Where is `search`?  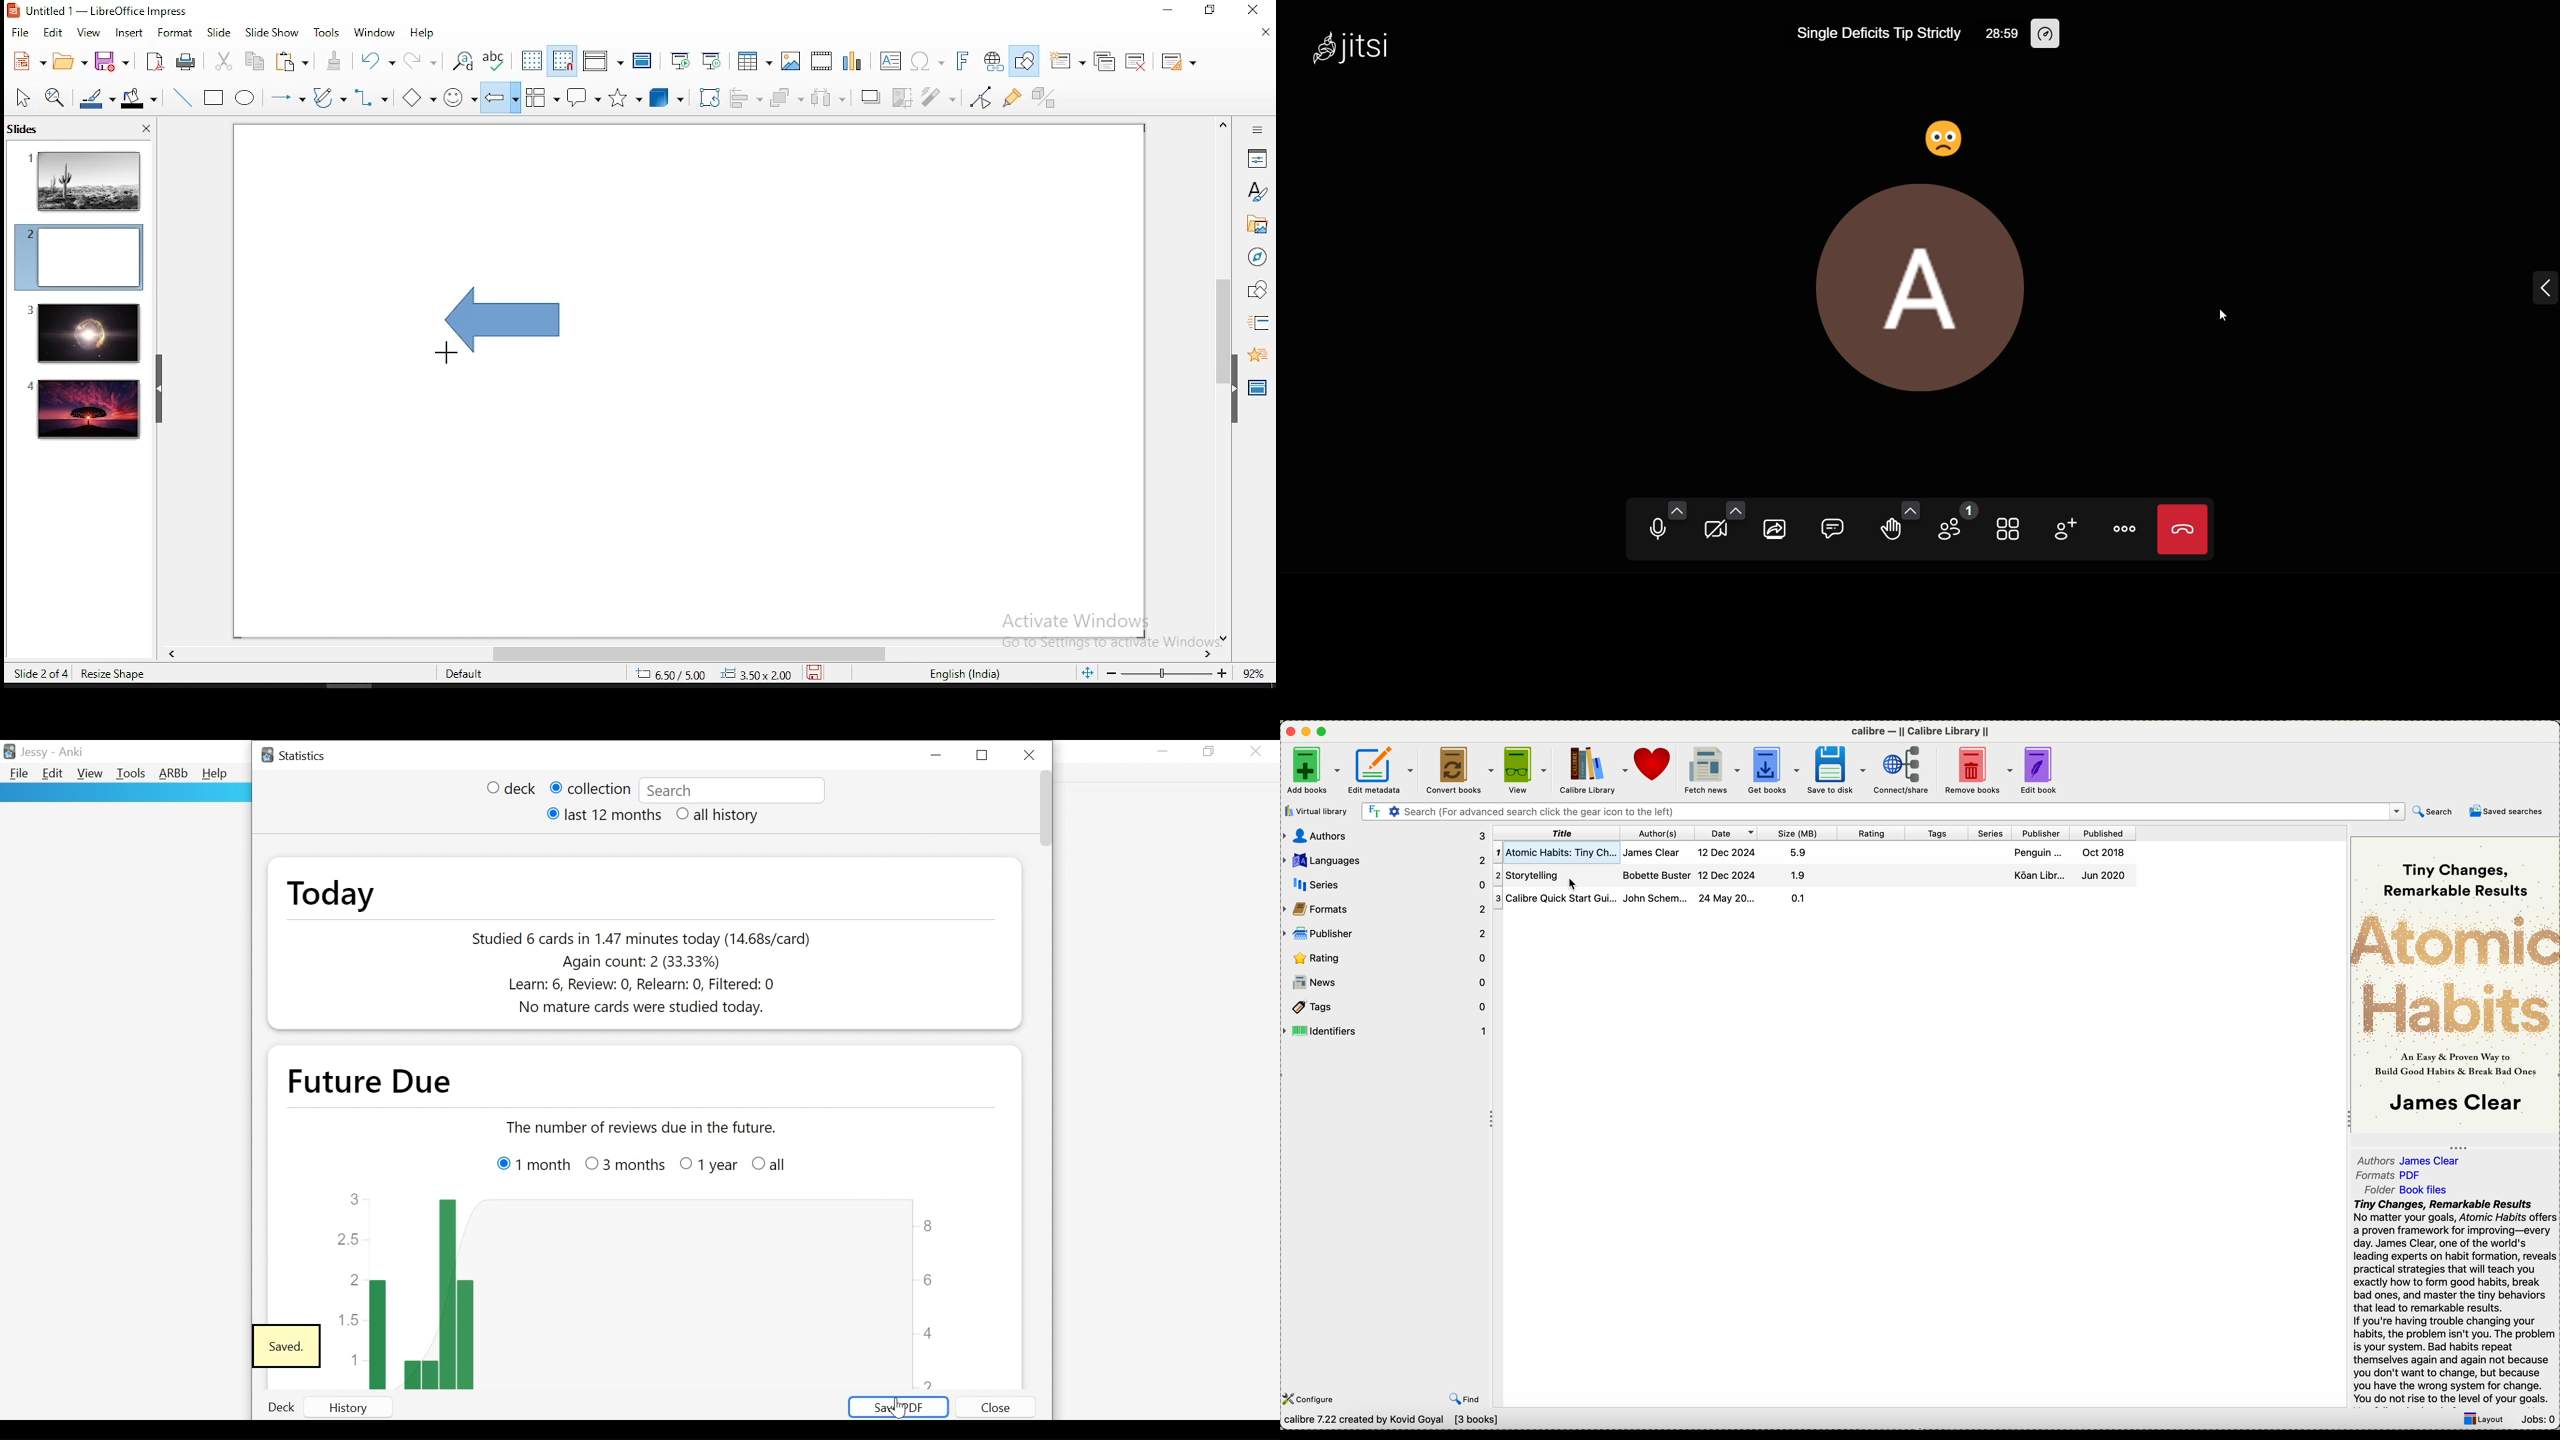
search is located at coordinates (2434, 812).